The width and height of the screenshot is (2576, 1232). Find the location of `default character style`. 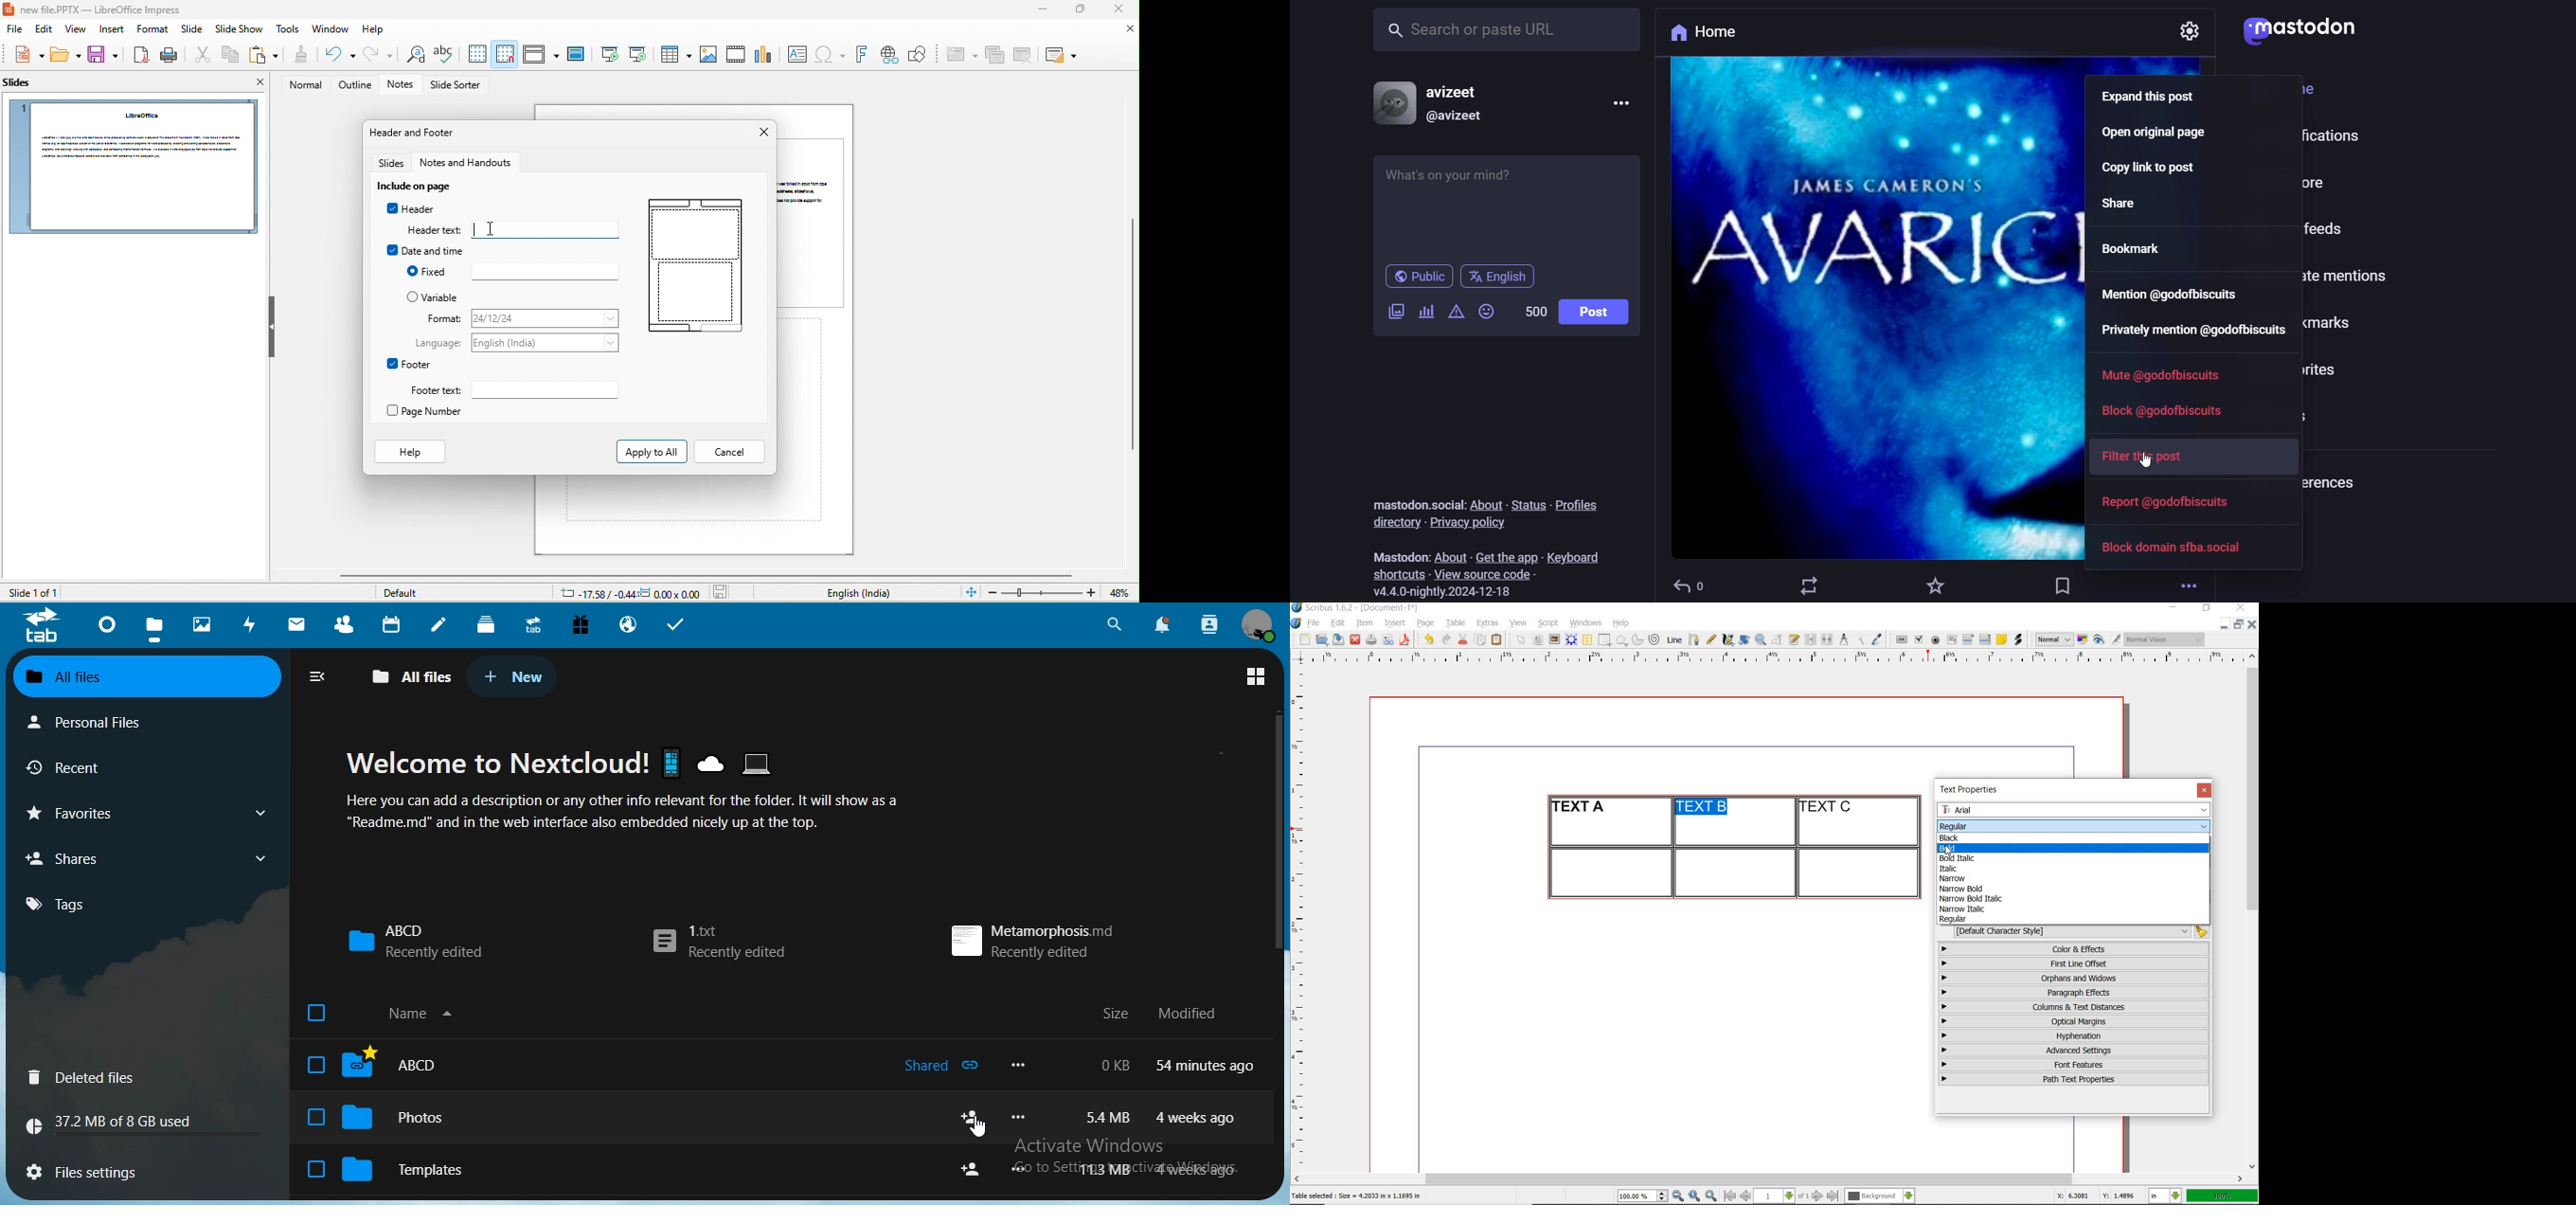

default character style is located at coordinates (2078, 931).